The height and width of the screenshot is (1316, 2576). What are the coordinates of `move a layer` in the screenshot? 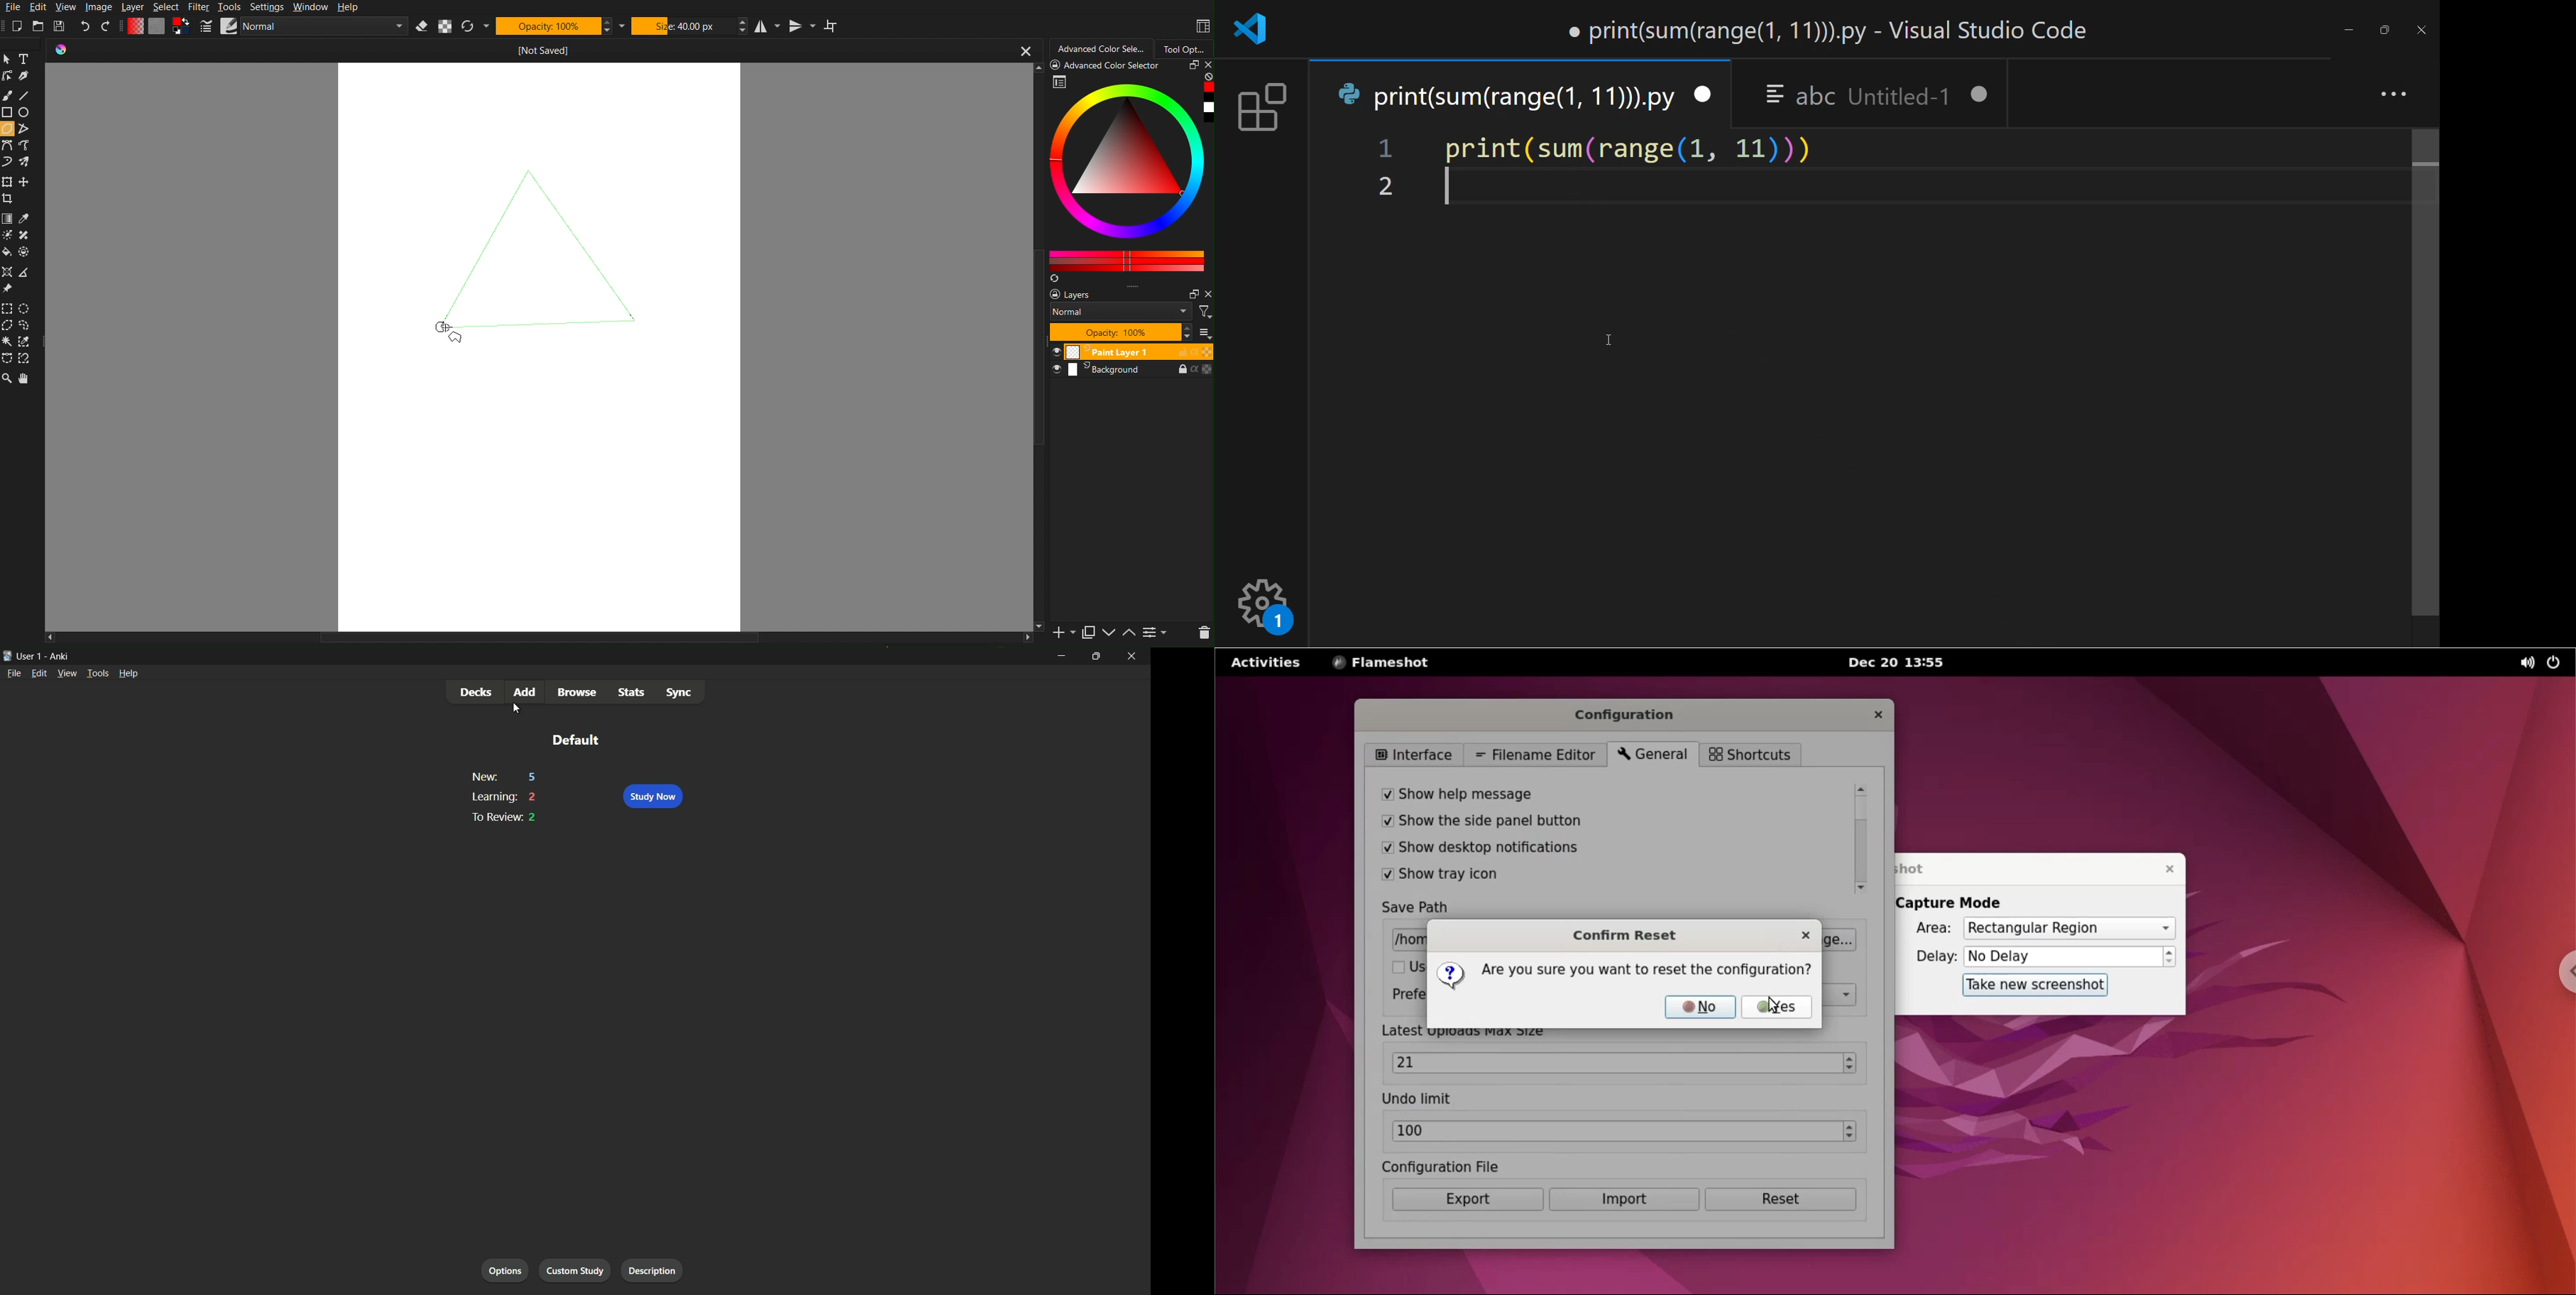 It's located at (27, 182).